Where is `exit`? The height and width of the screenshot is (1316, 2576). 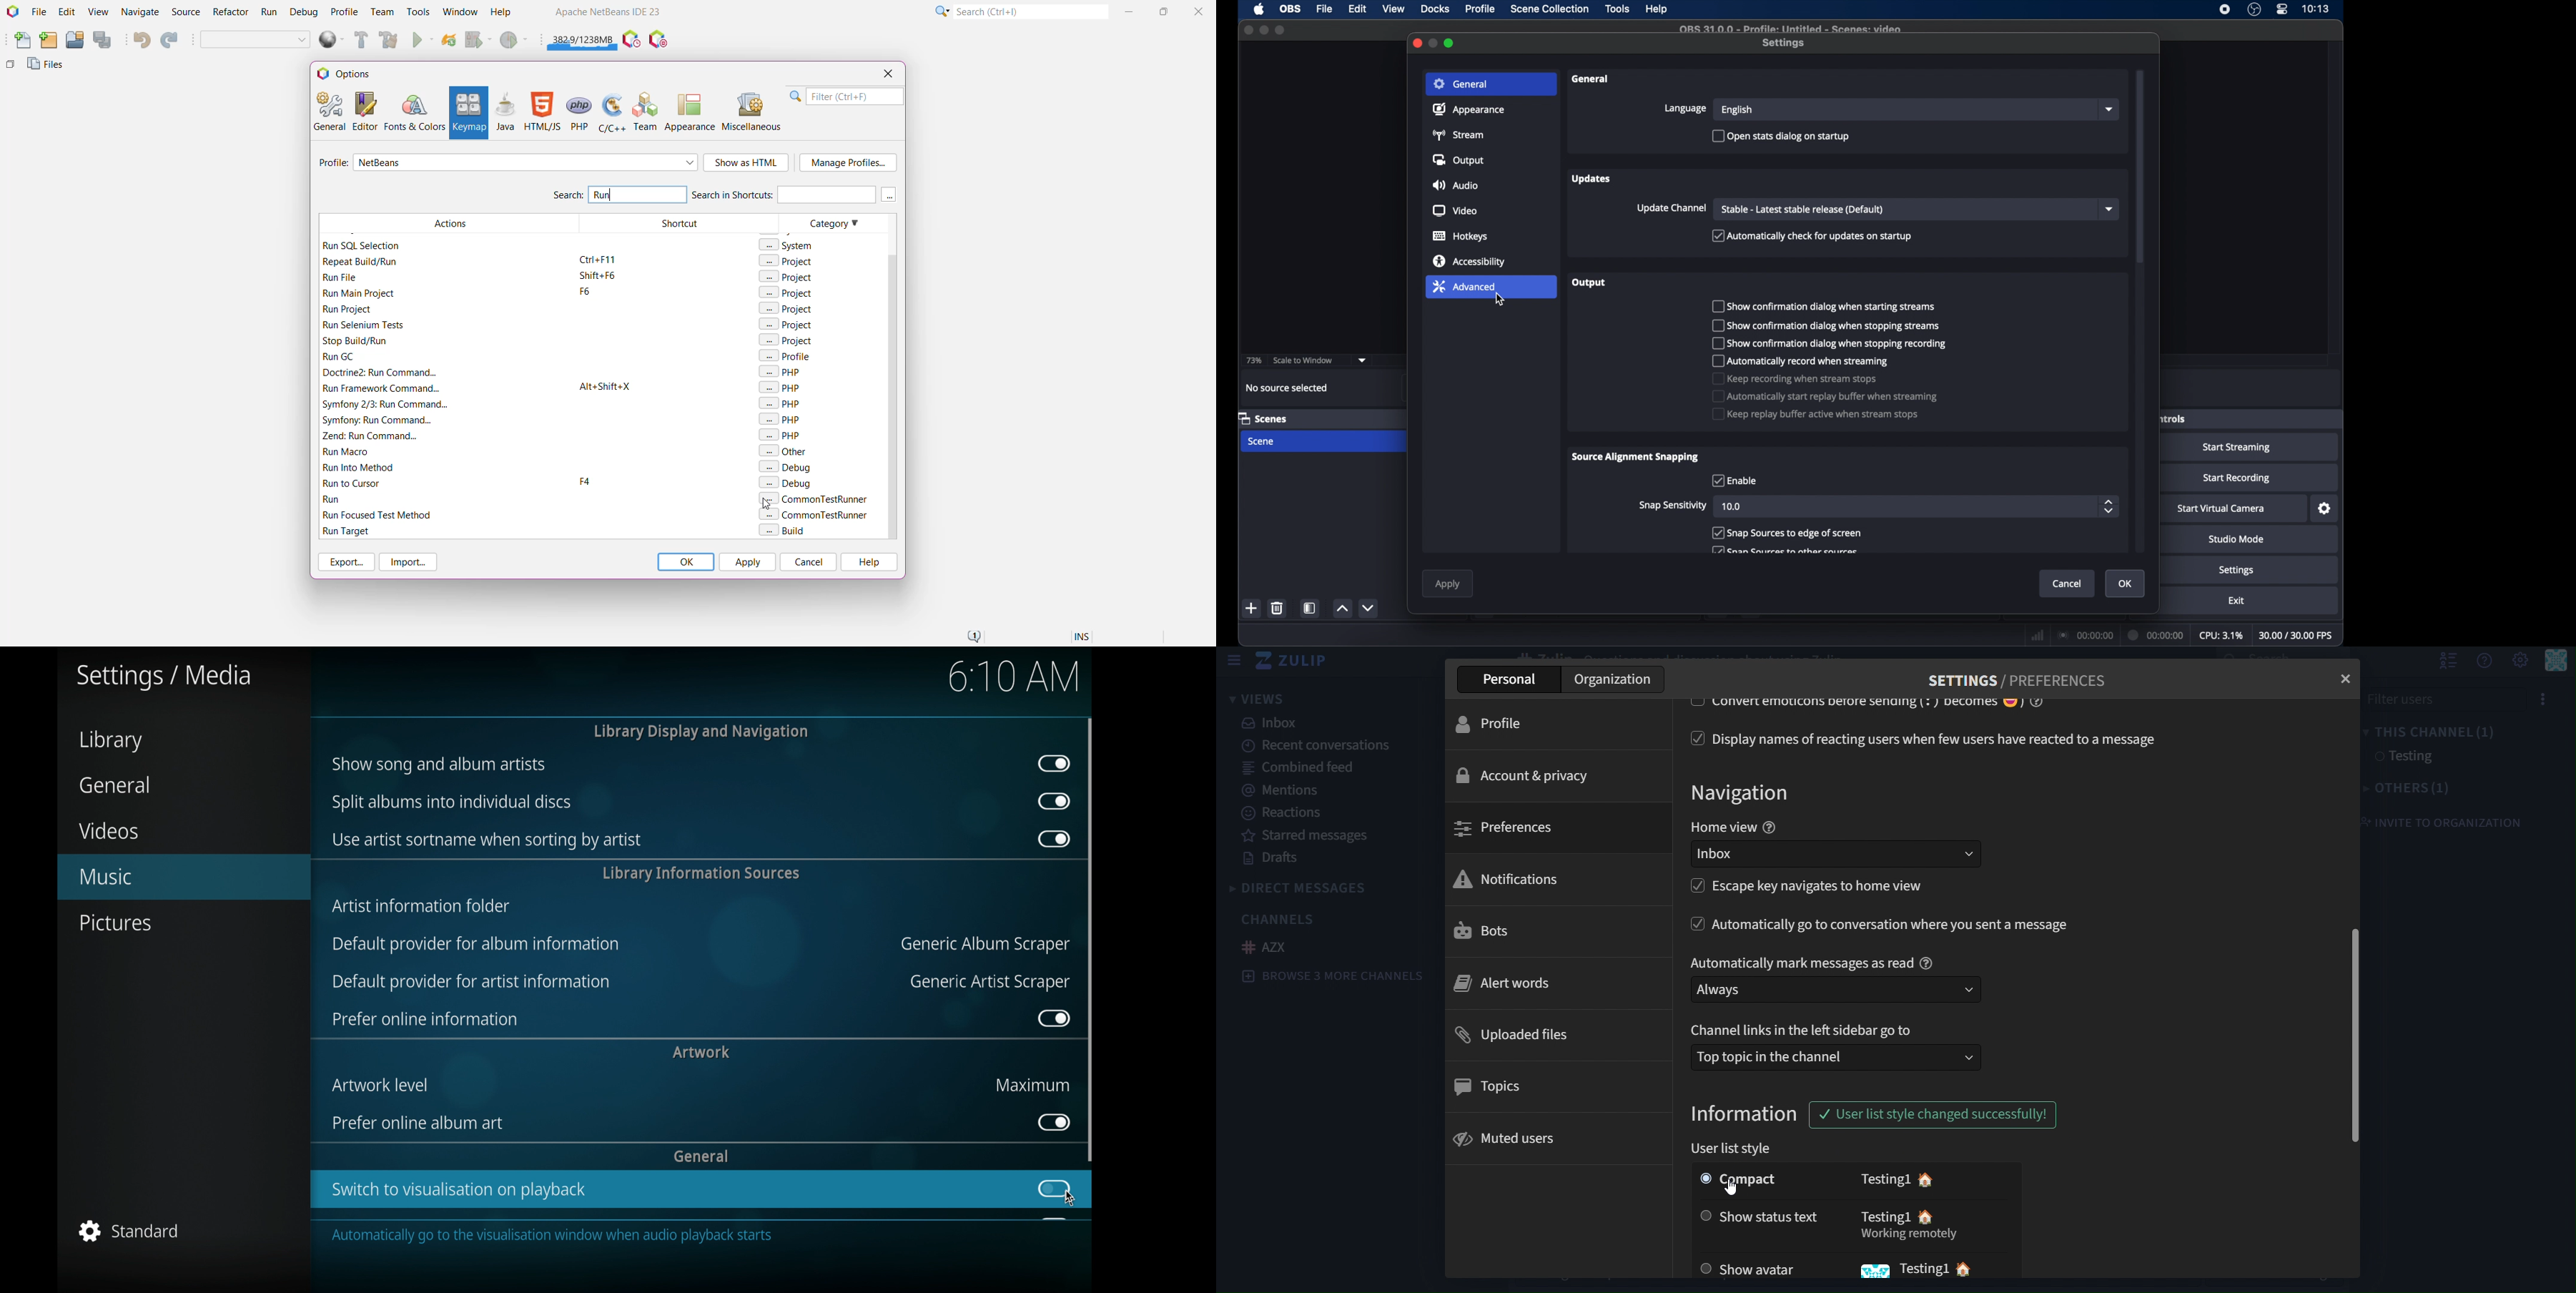 exit is located at coordinates (2237, 601).